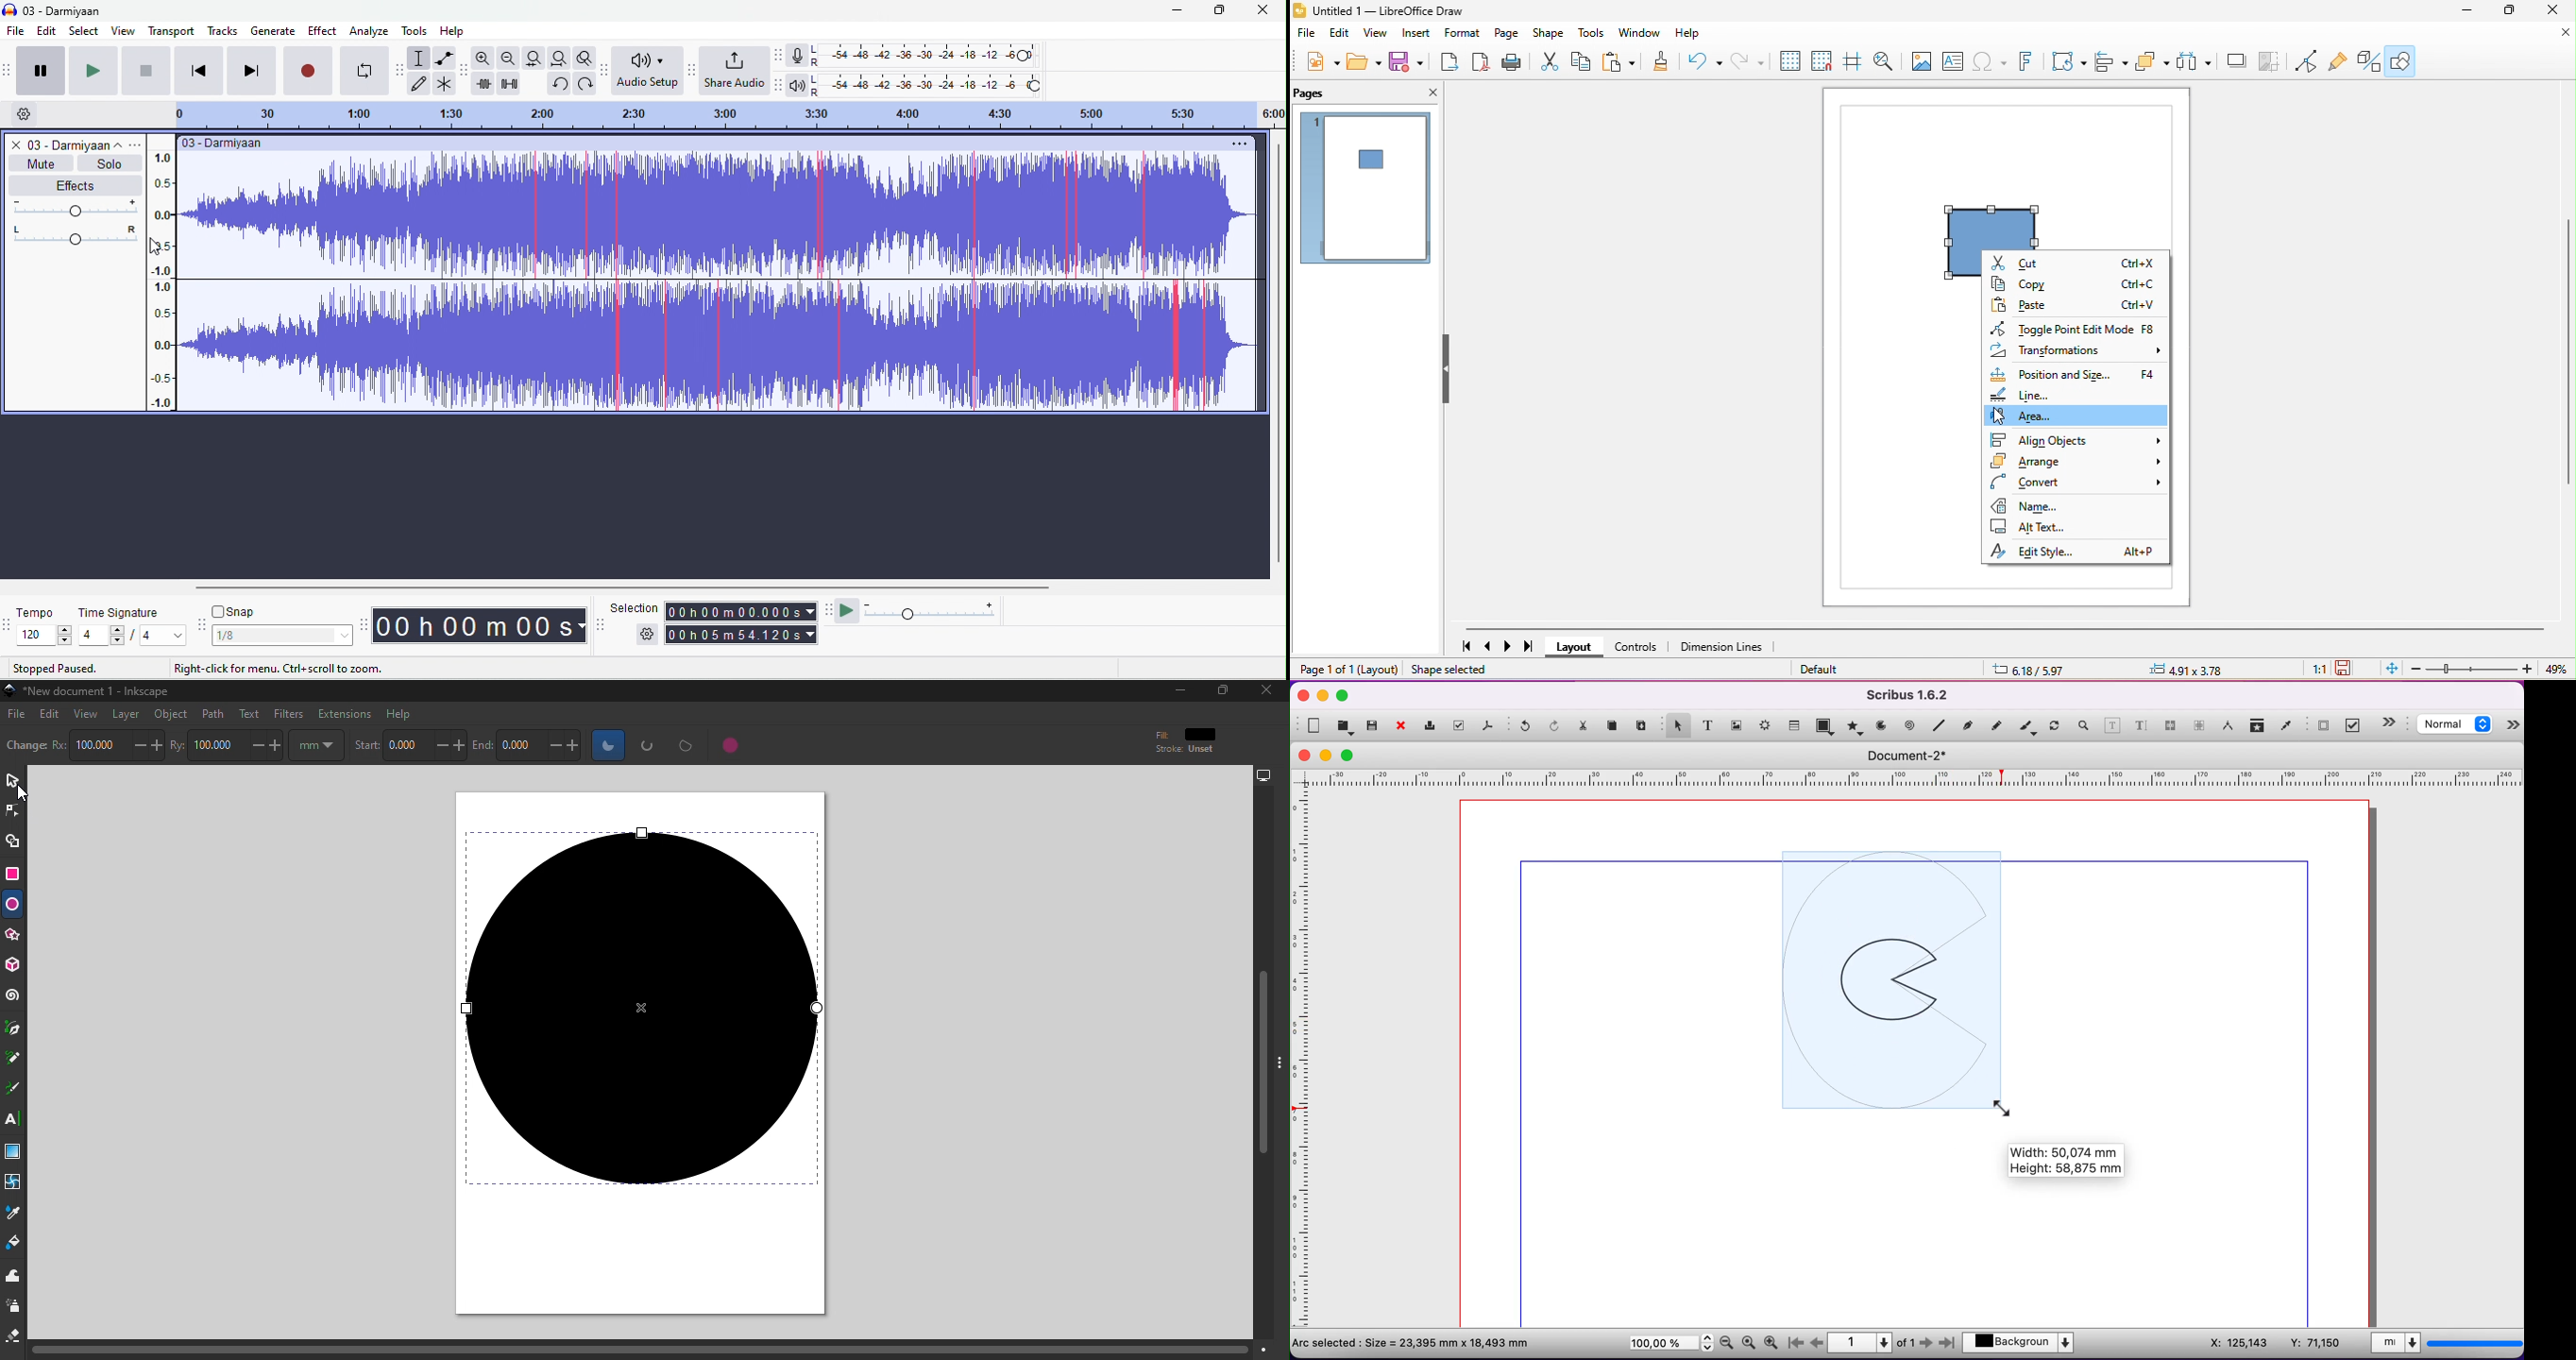 The width and height of the screenshot is (2576, 1372). What do you see at coordinates (1416, 36) in the screenshot?
I see `insert` at bounding box center [1416, 36].